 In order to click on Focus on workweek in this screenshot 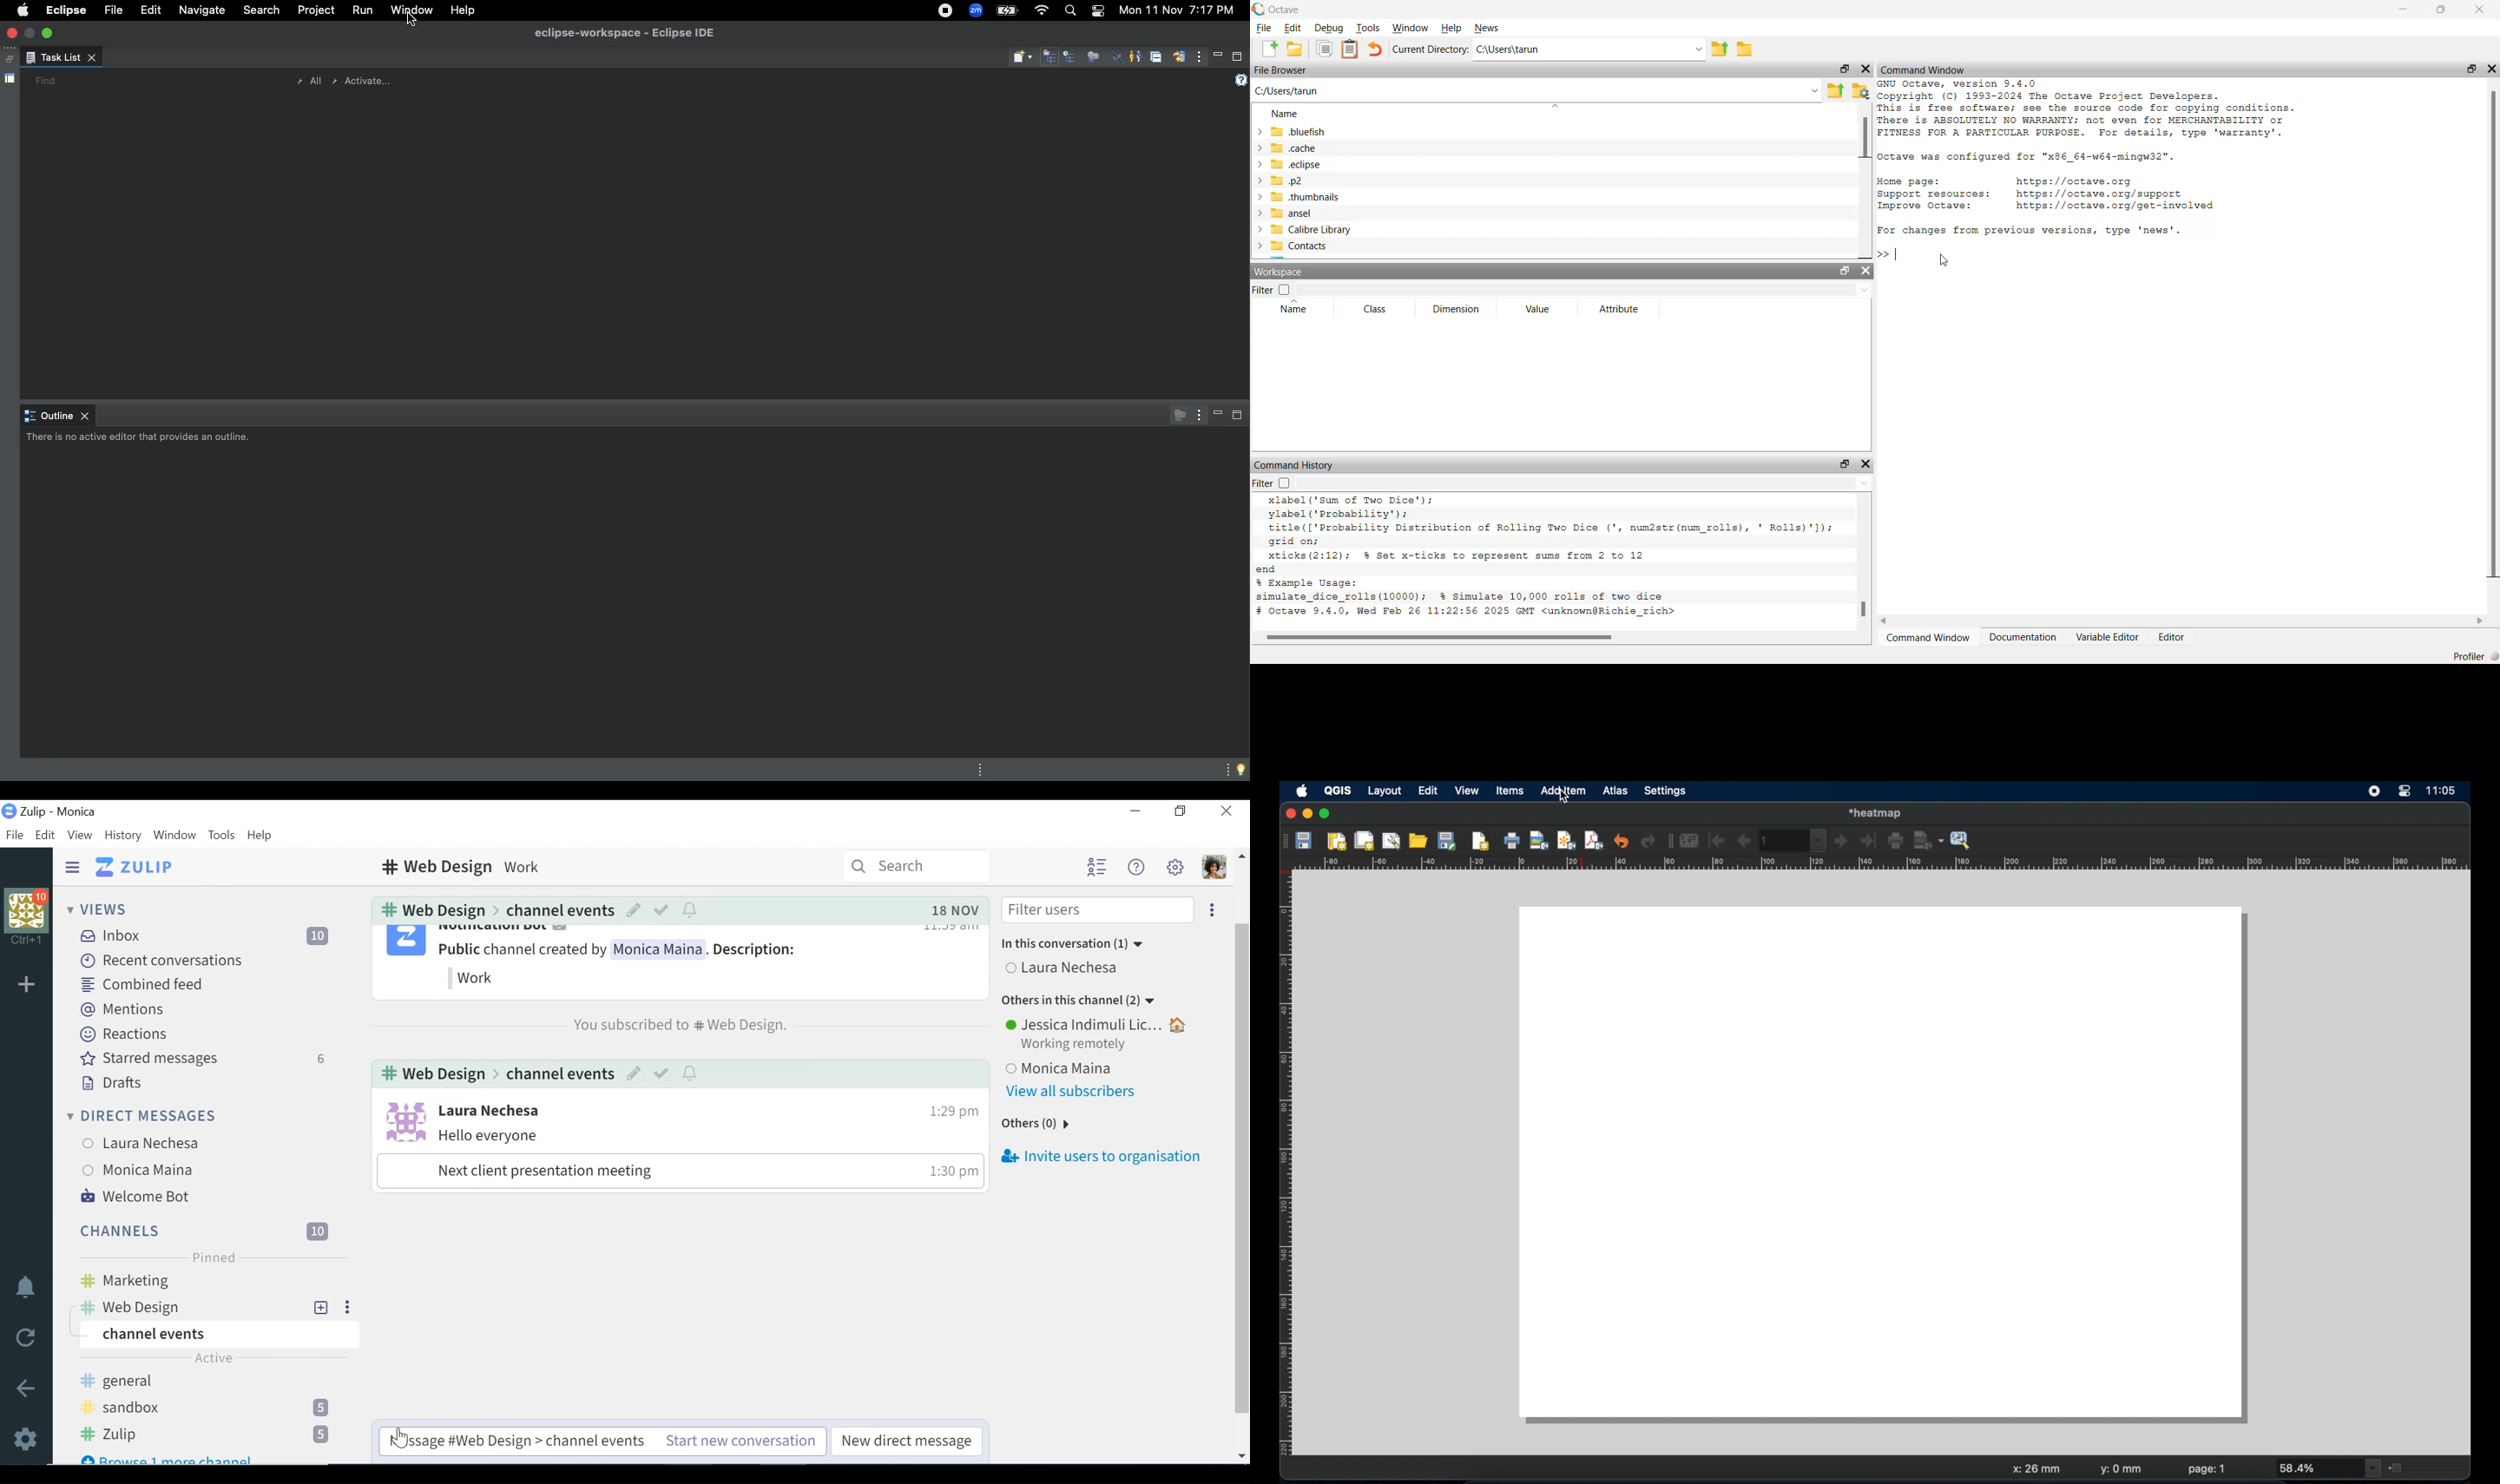, I will do `click(1093, 55)`.